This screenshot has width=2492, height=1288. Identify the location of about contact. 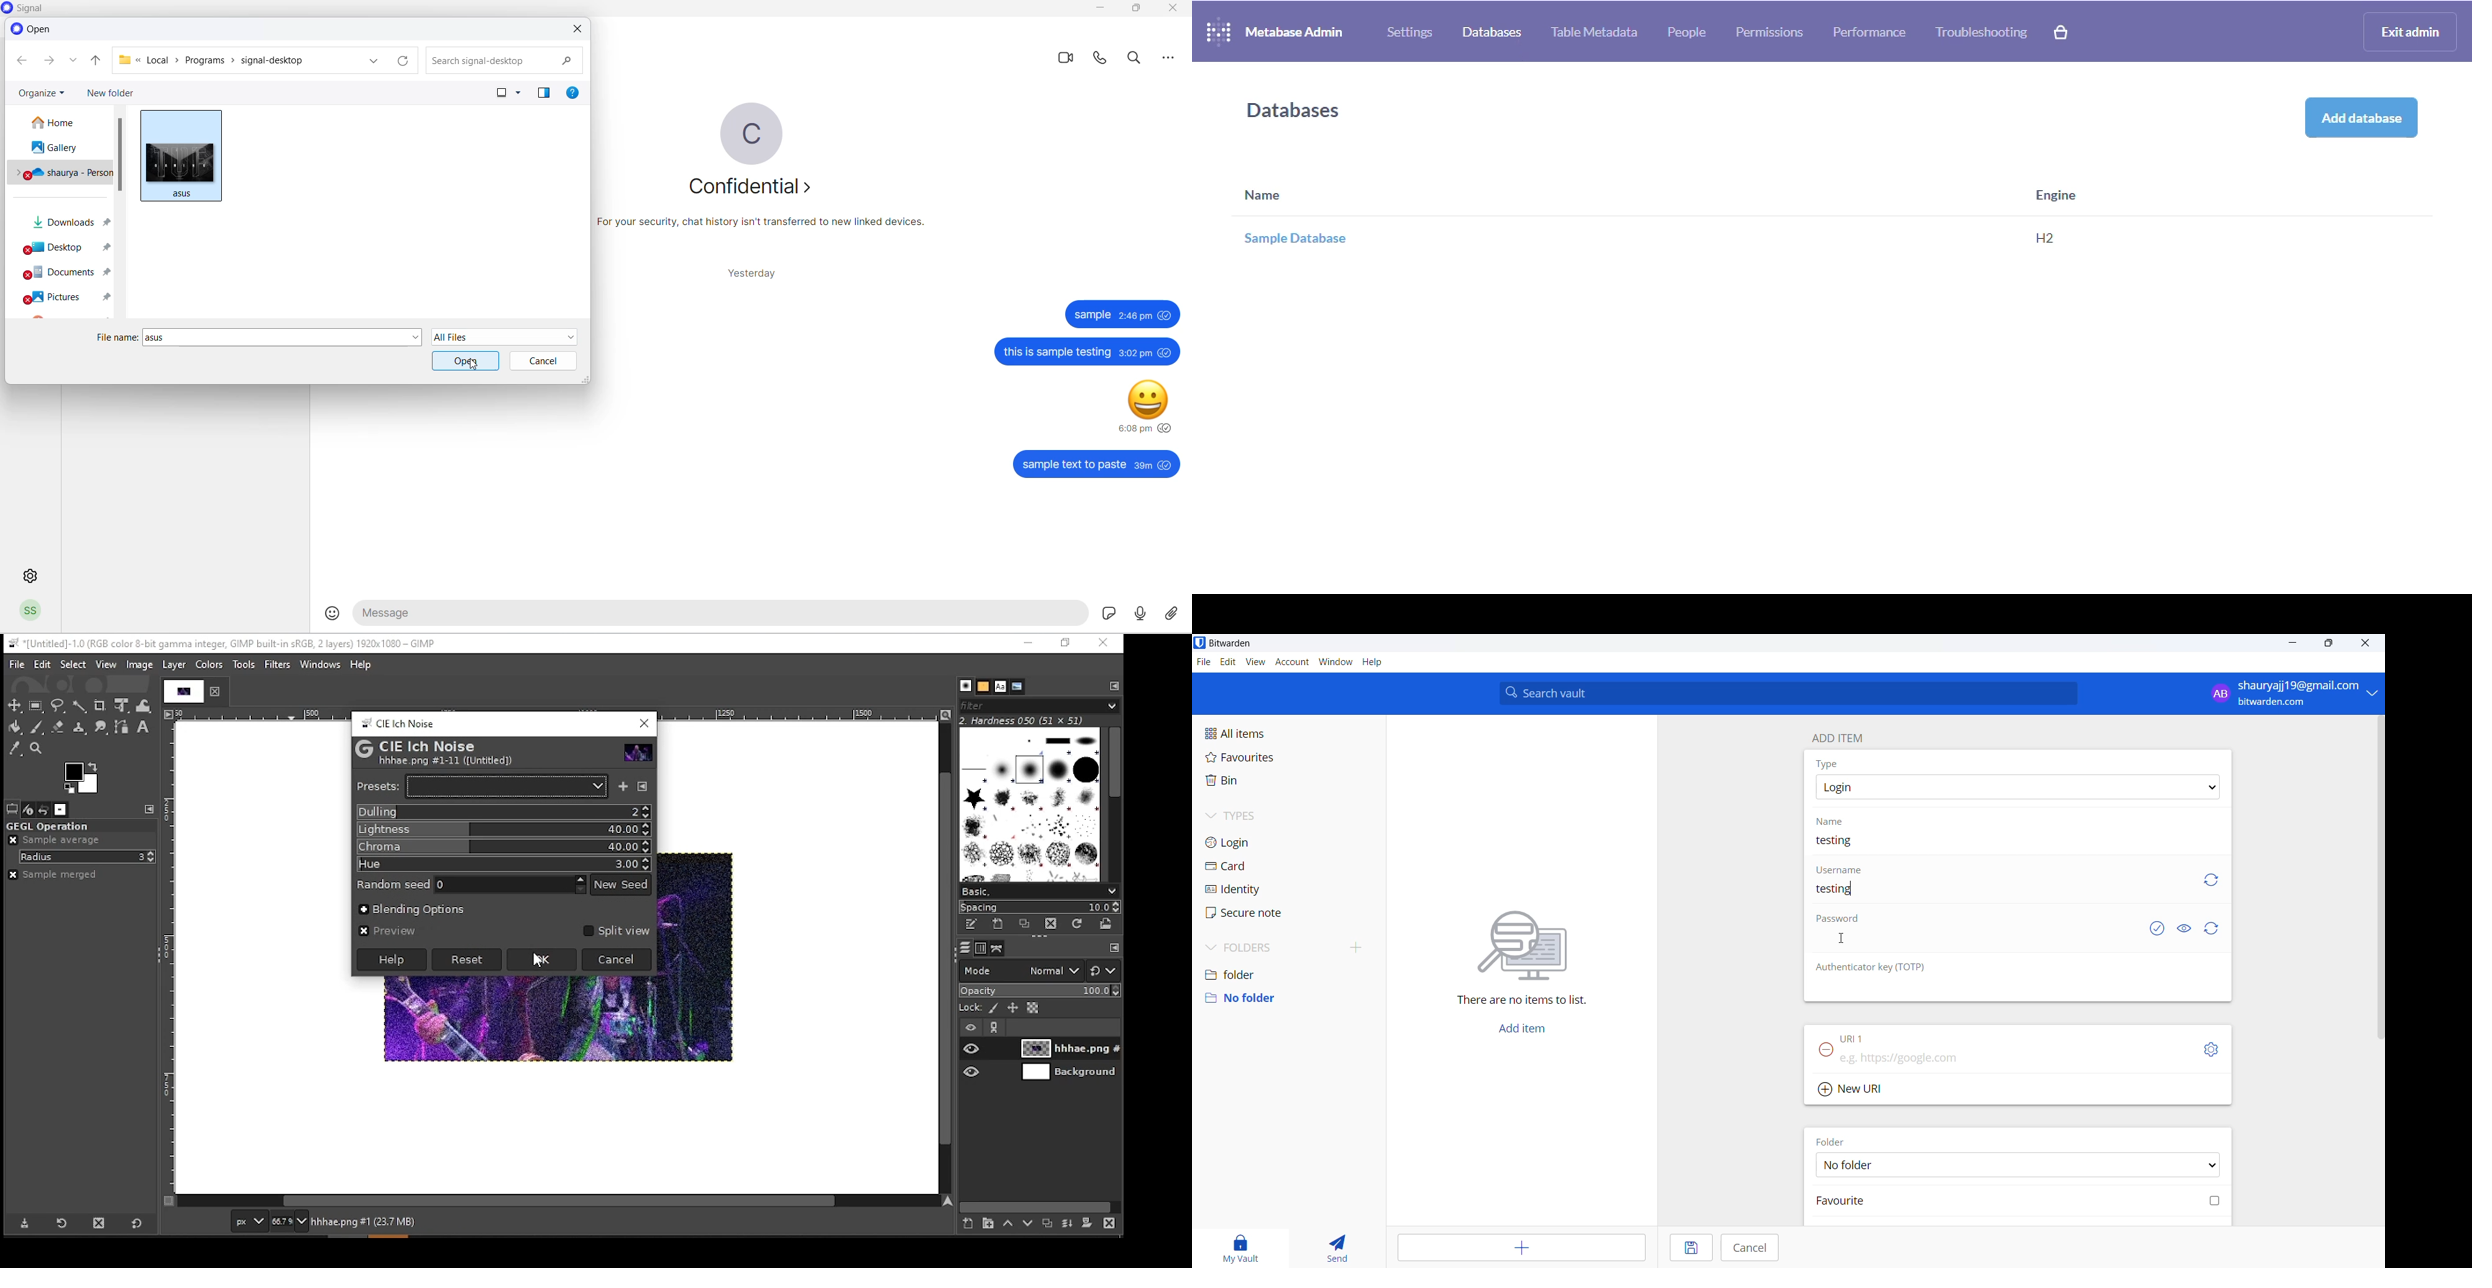
(749, 186).